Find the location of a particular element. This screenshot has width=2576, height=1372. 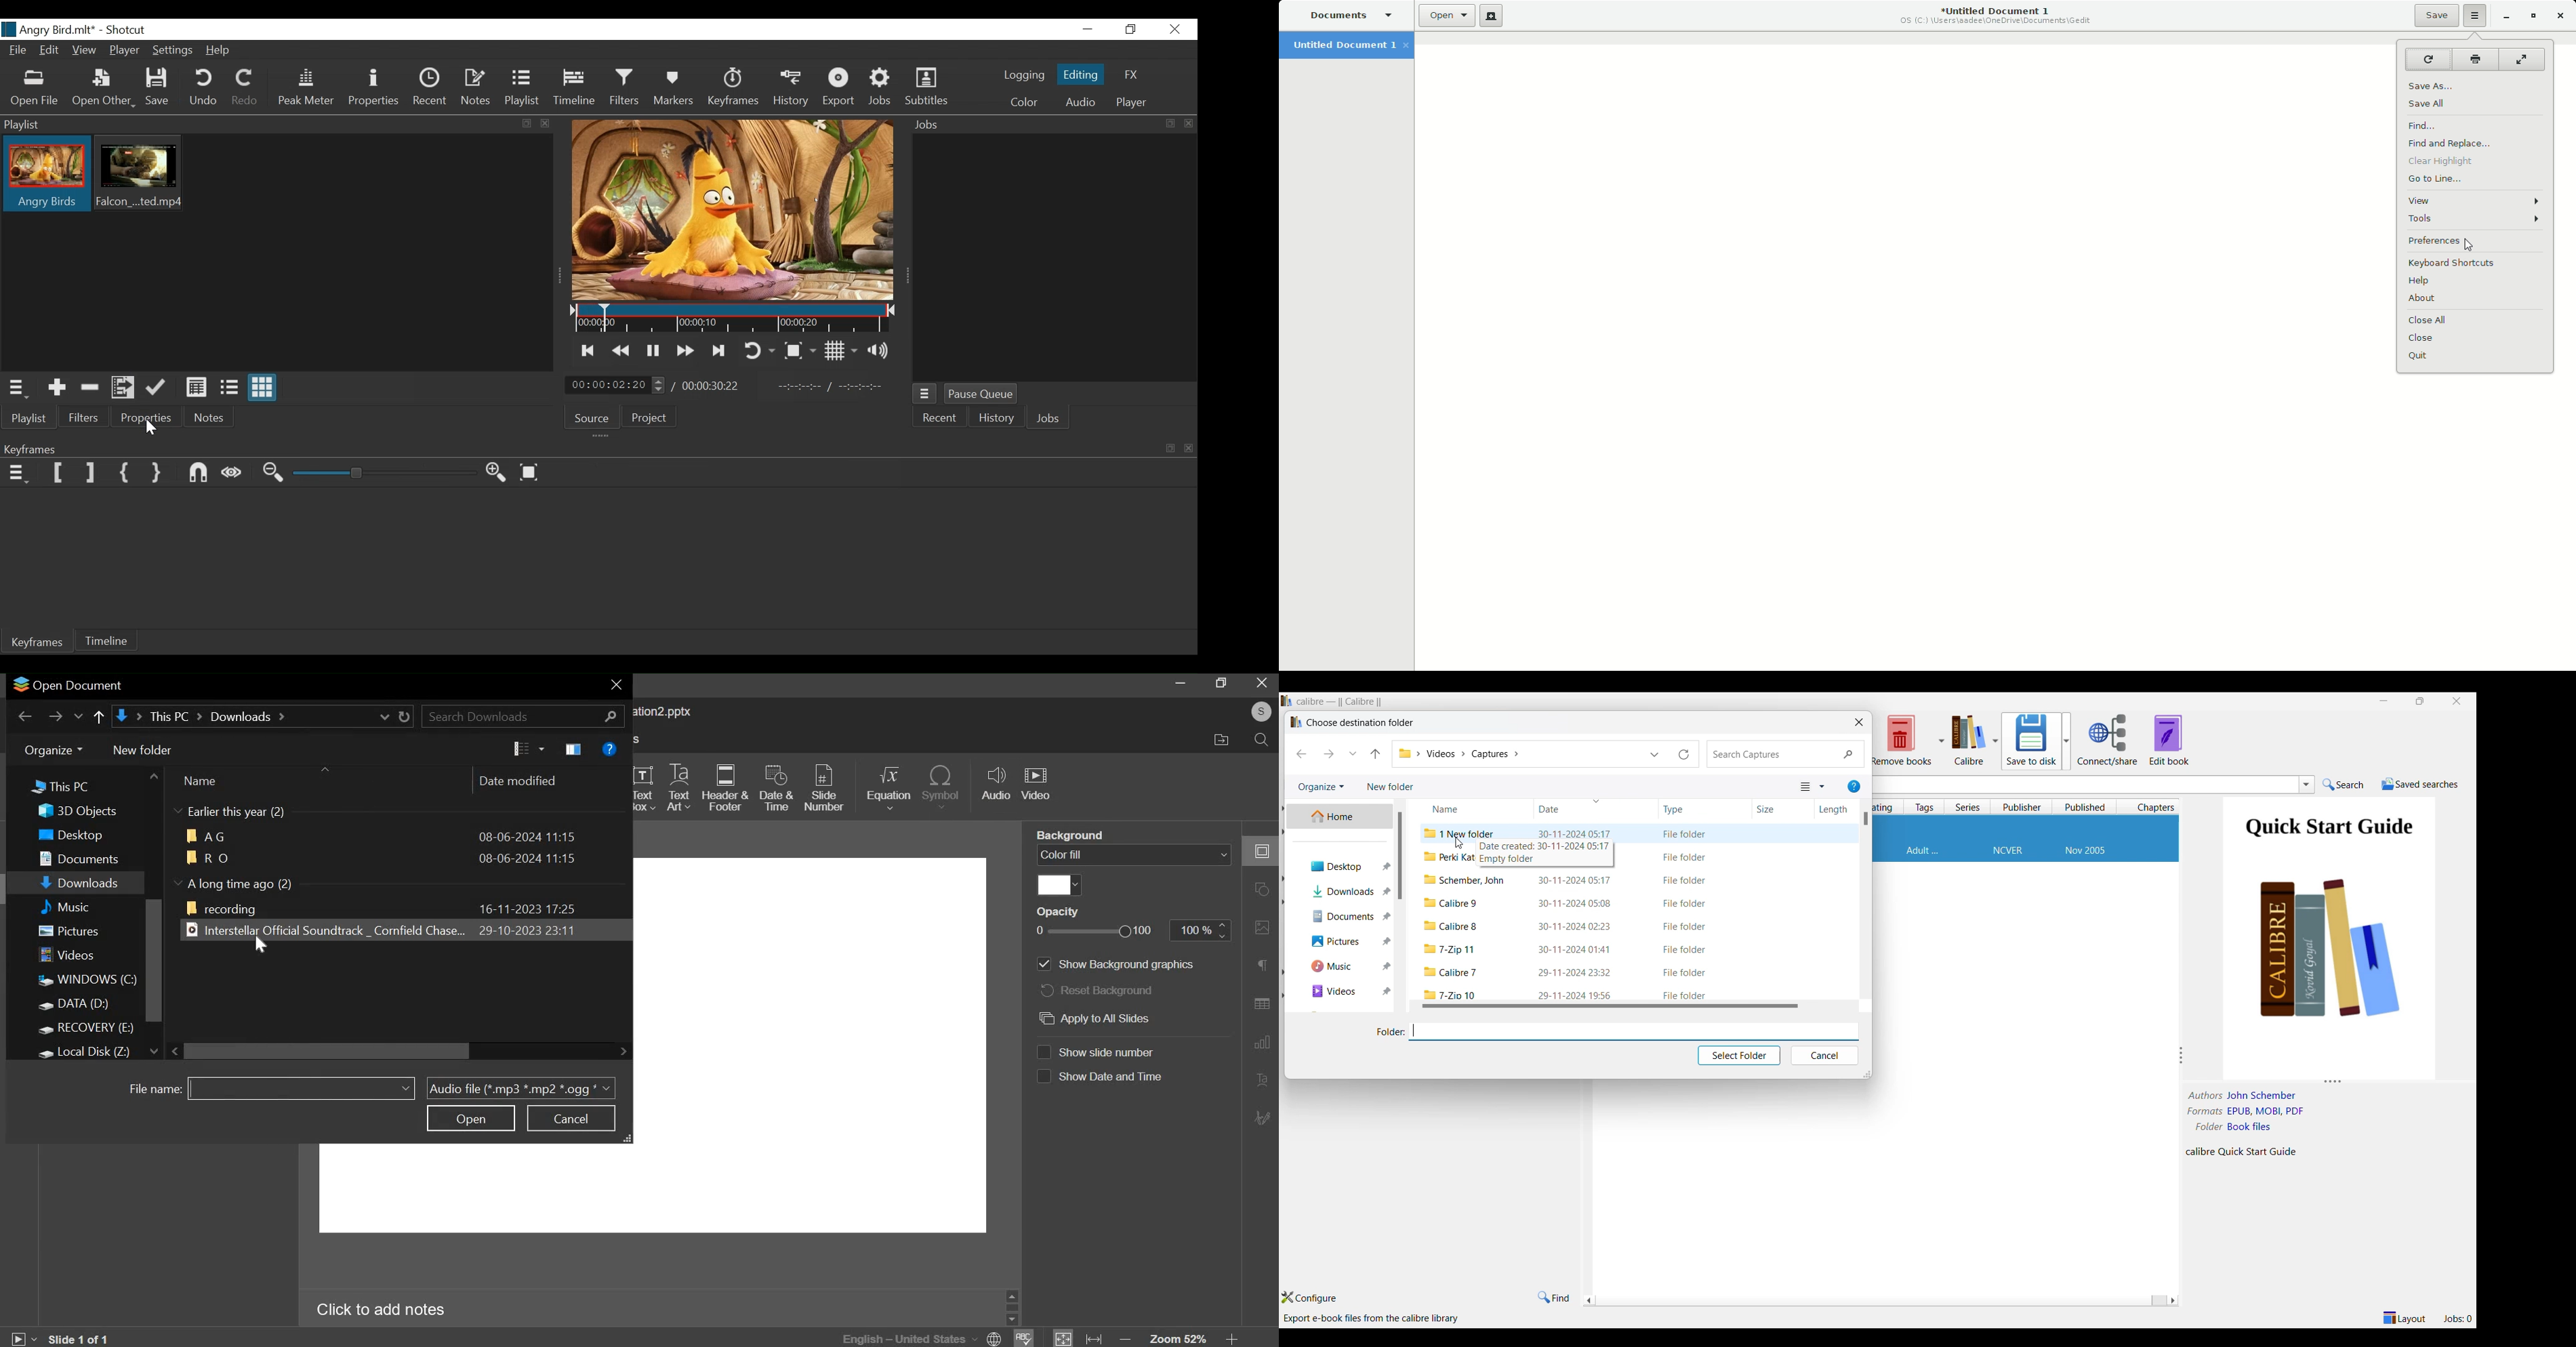

File Name is located at coordinates (49, 29).